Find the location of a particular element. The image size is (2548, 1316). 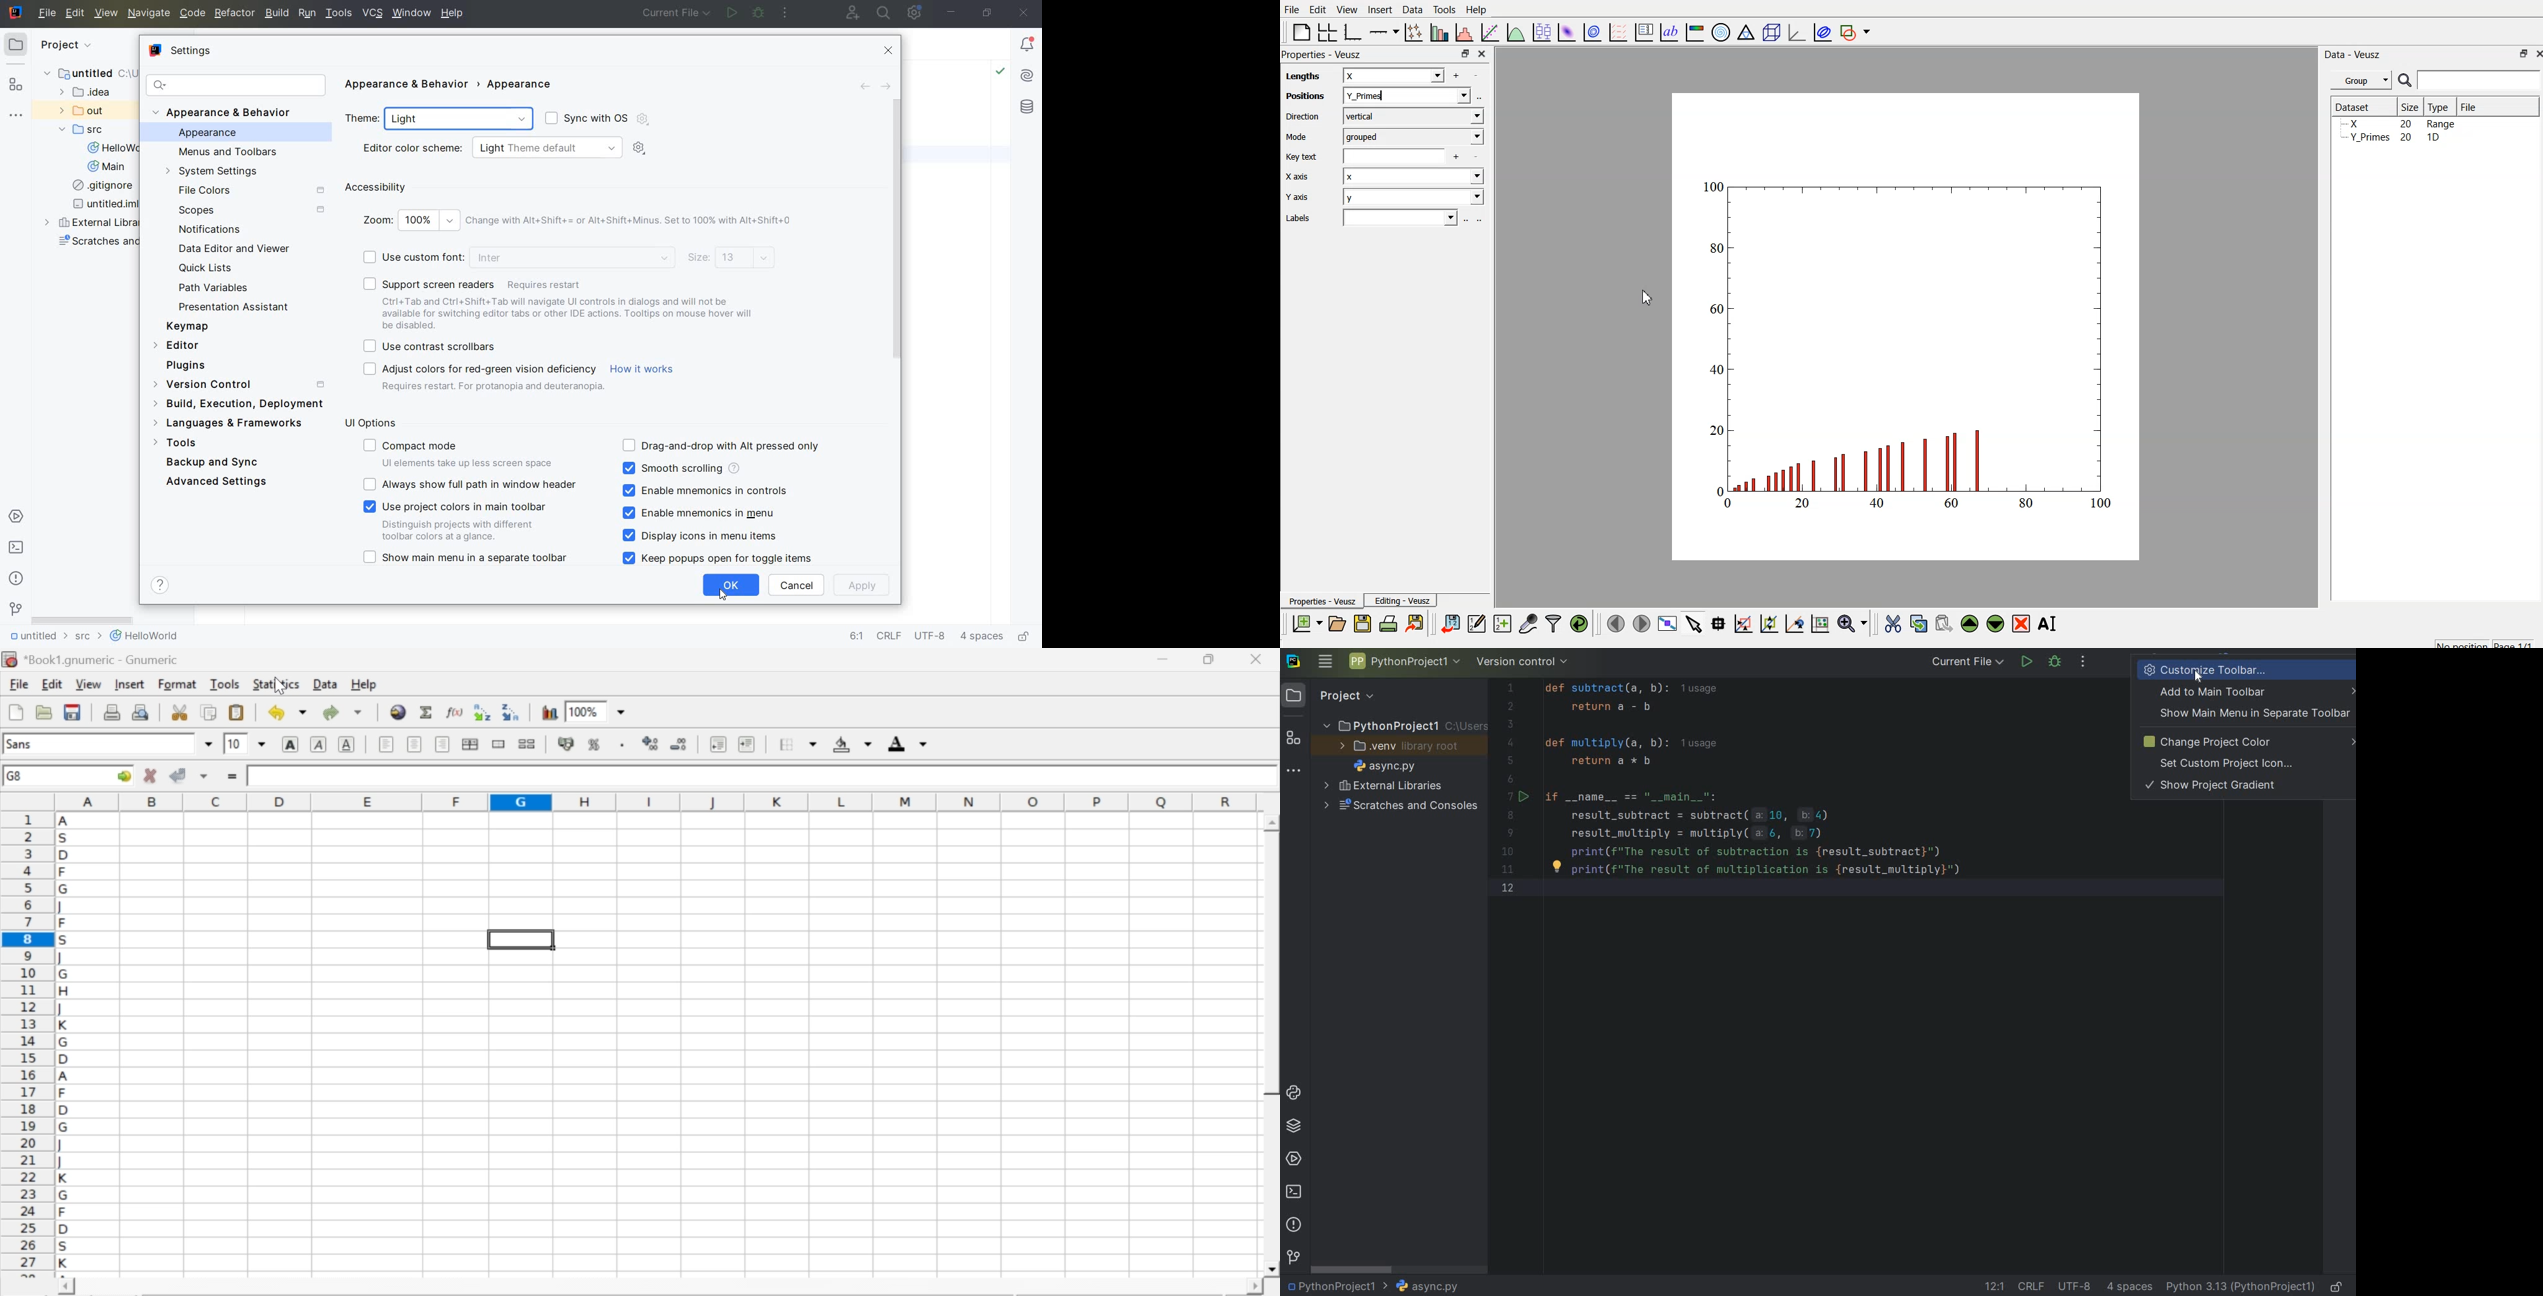

paste the widget from the clipboard is located at coordinates (1944, 623).